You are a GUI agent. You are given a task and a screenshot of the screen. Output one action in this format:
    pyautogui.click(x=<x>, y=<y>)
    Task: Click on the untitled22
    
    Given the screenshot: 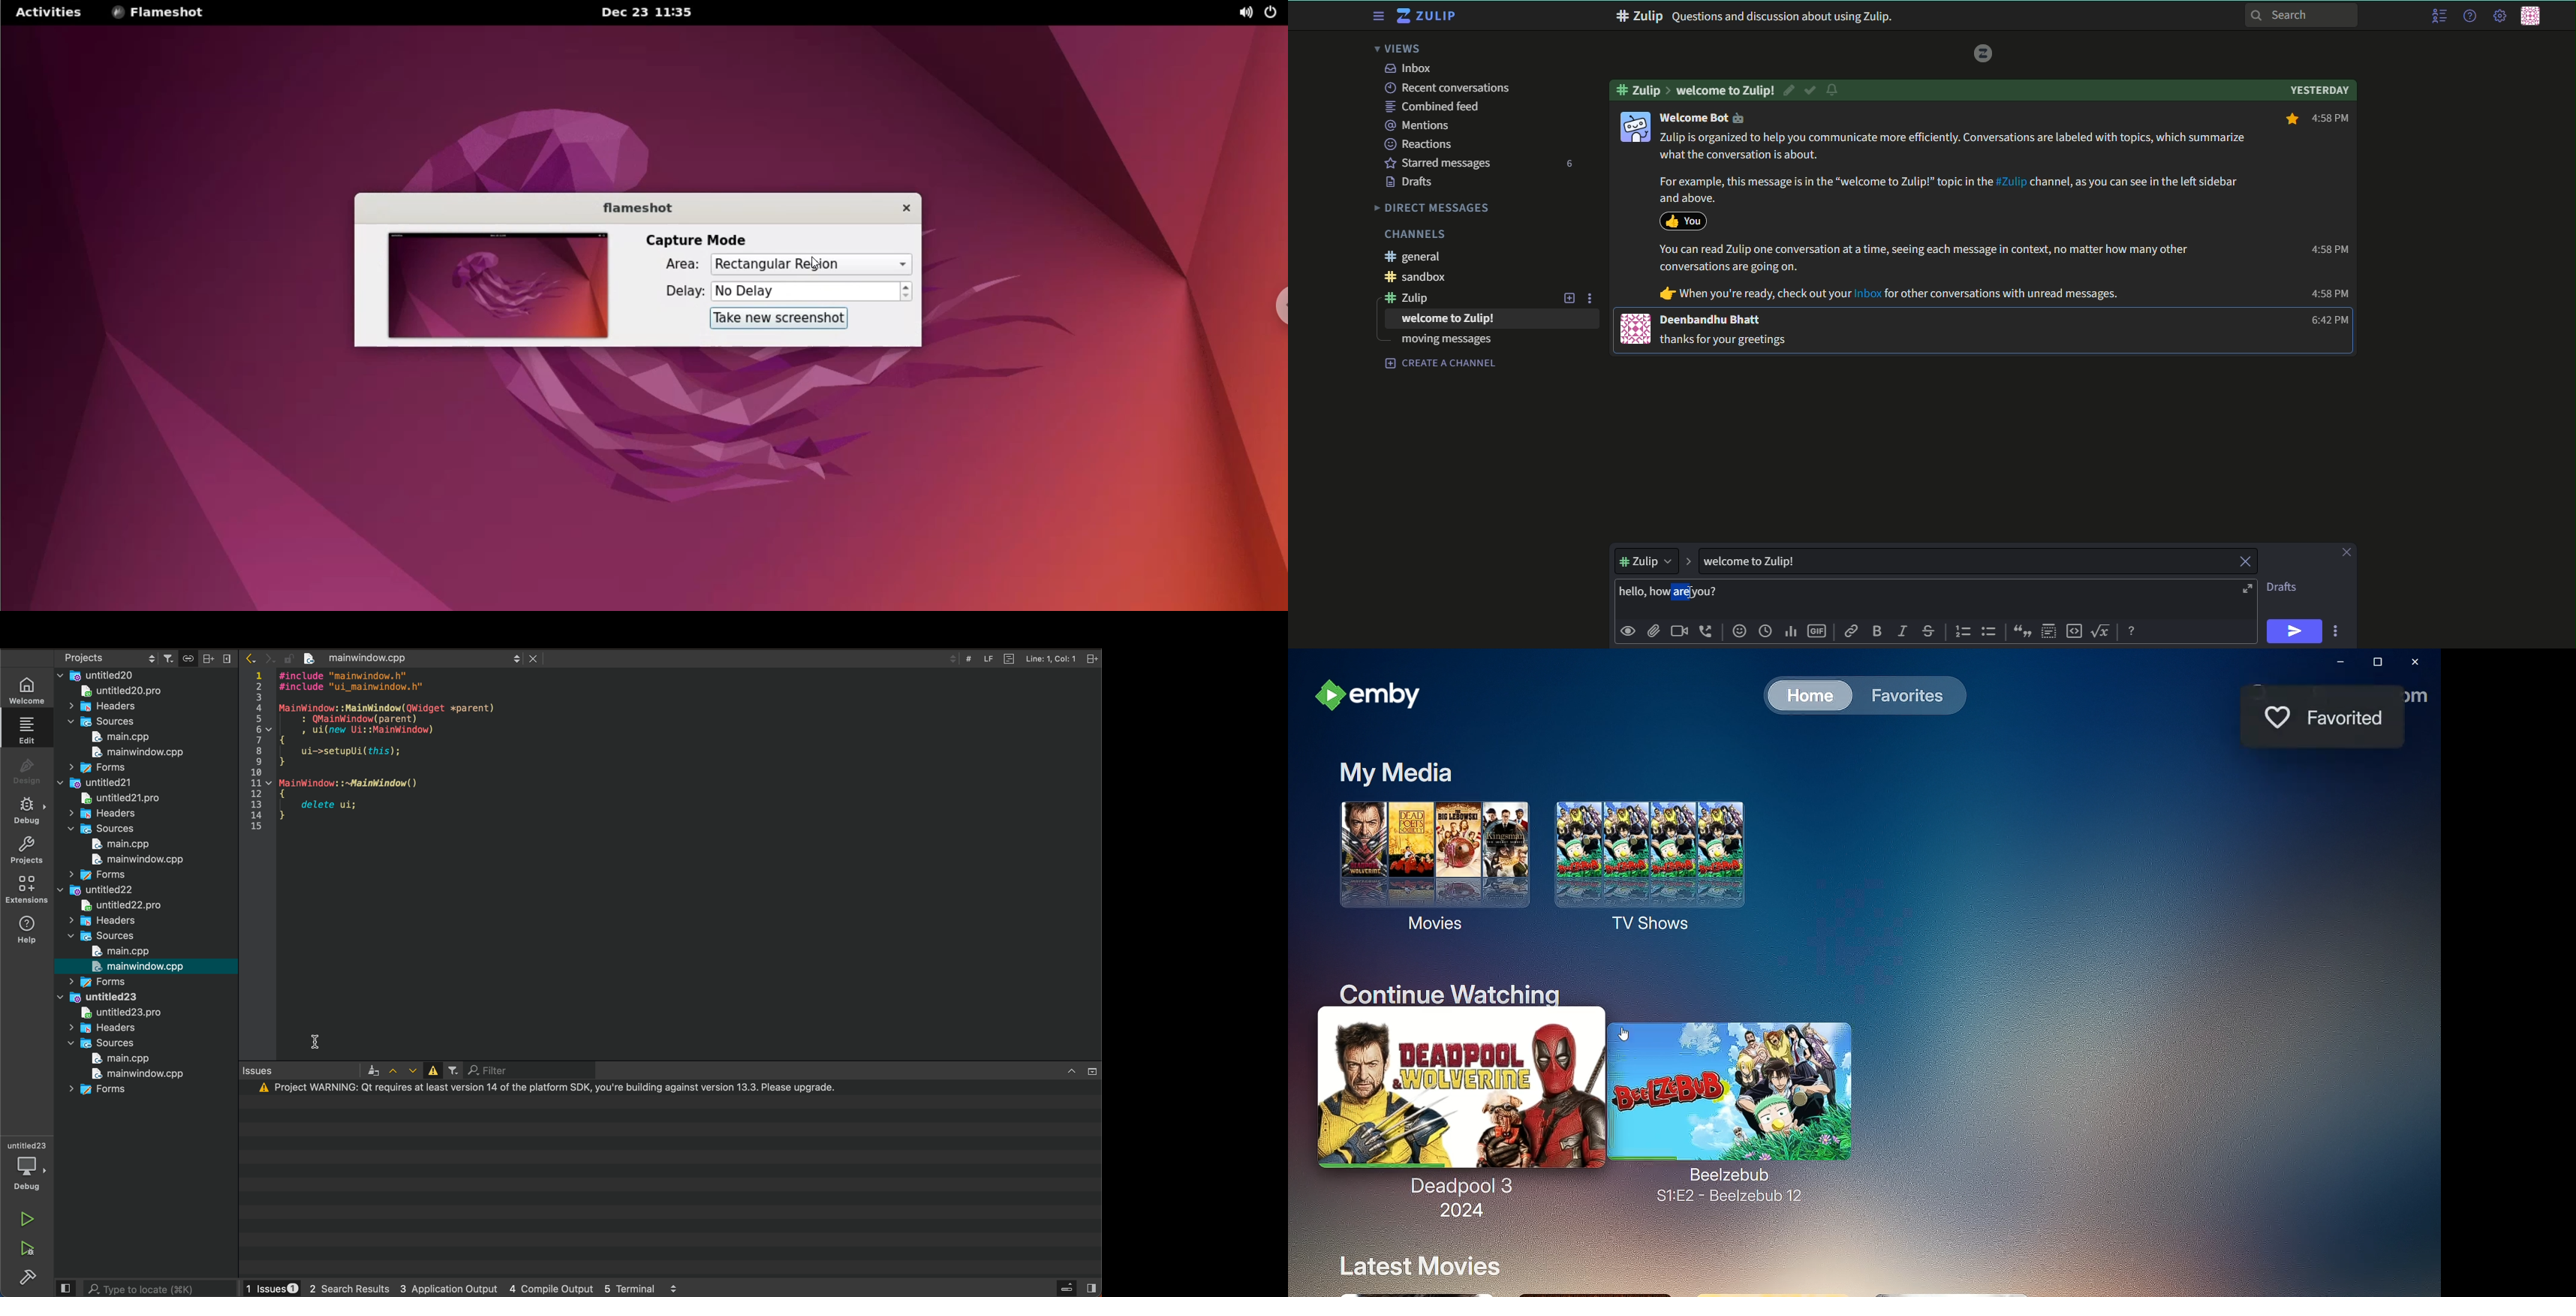 What is the action you would take?
    pyautogui.click(x=98, y=891)
    